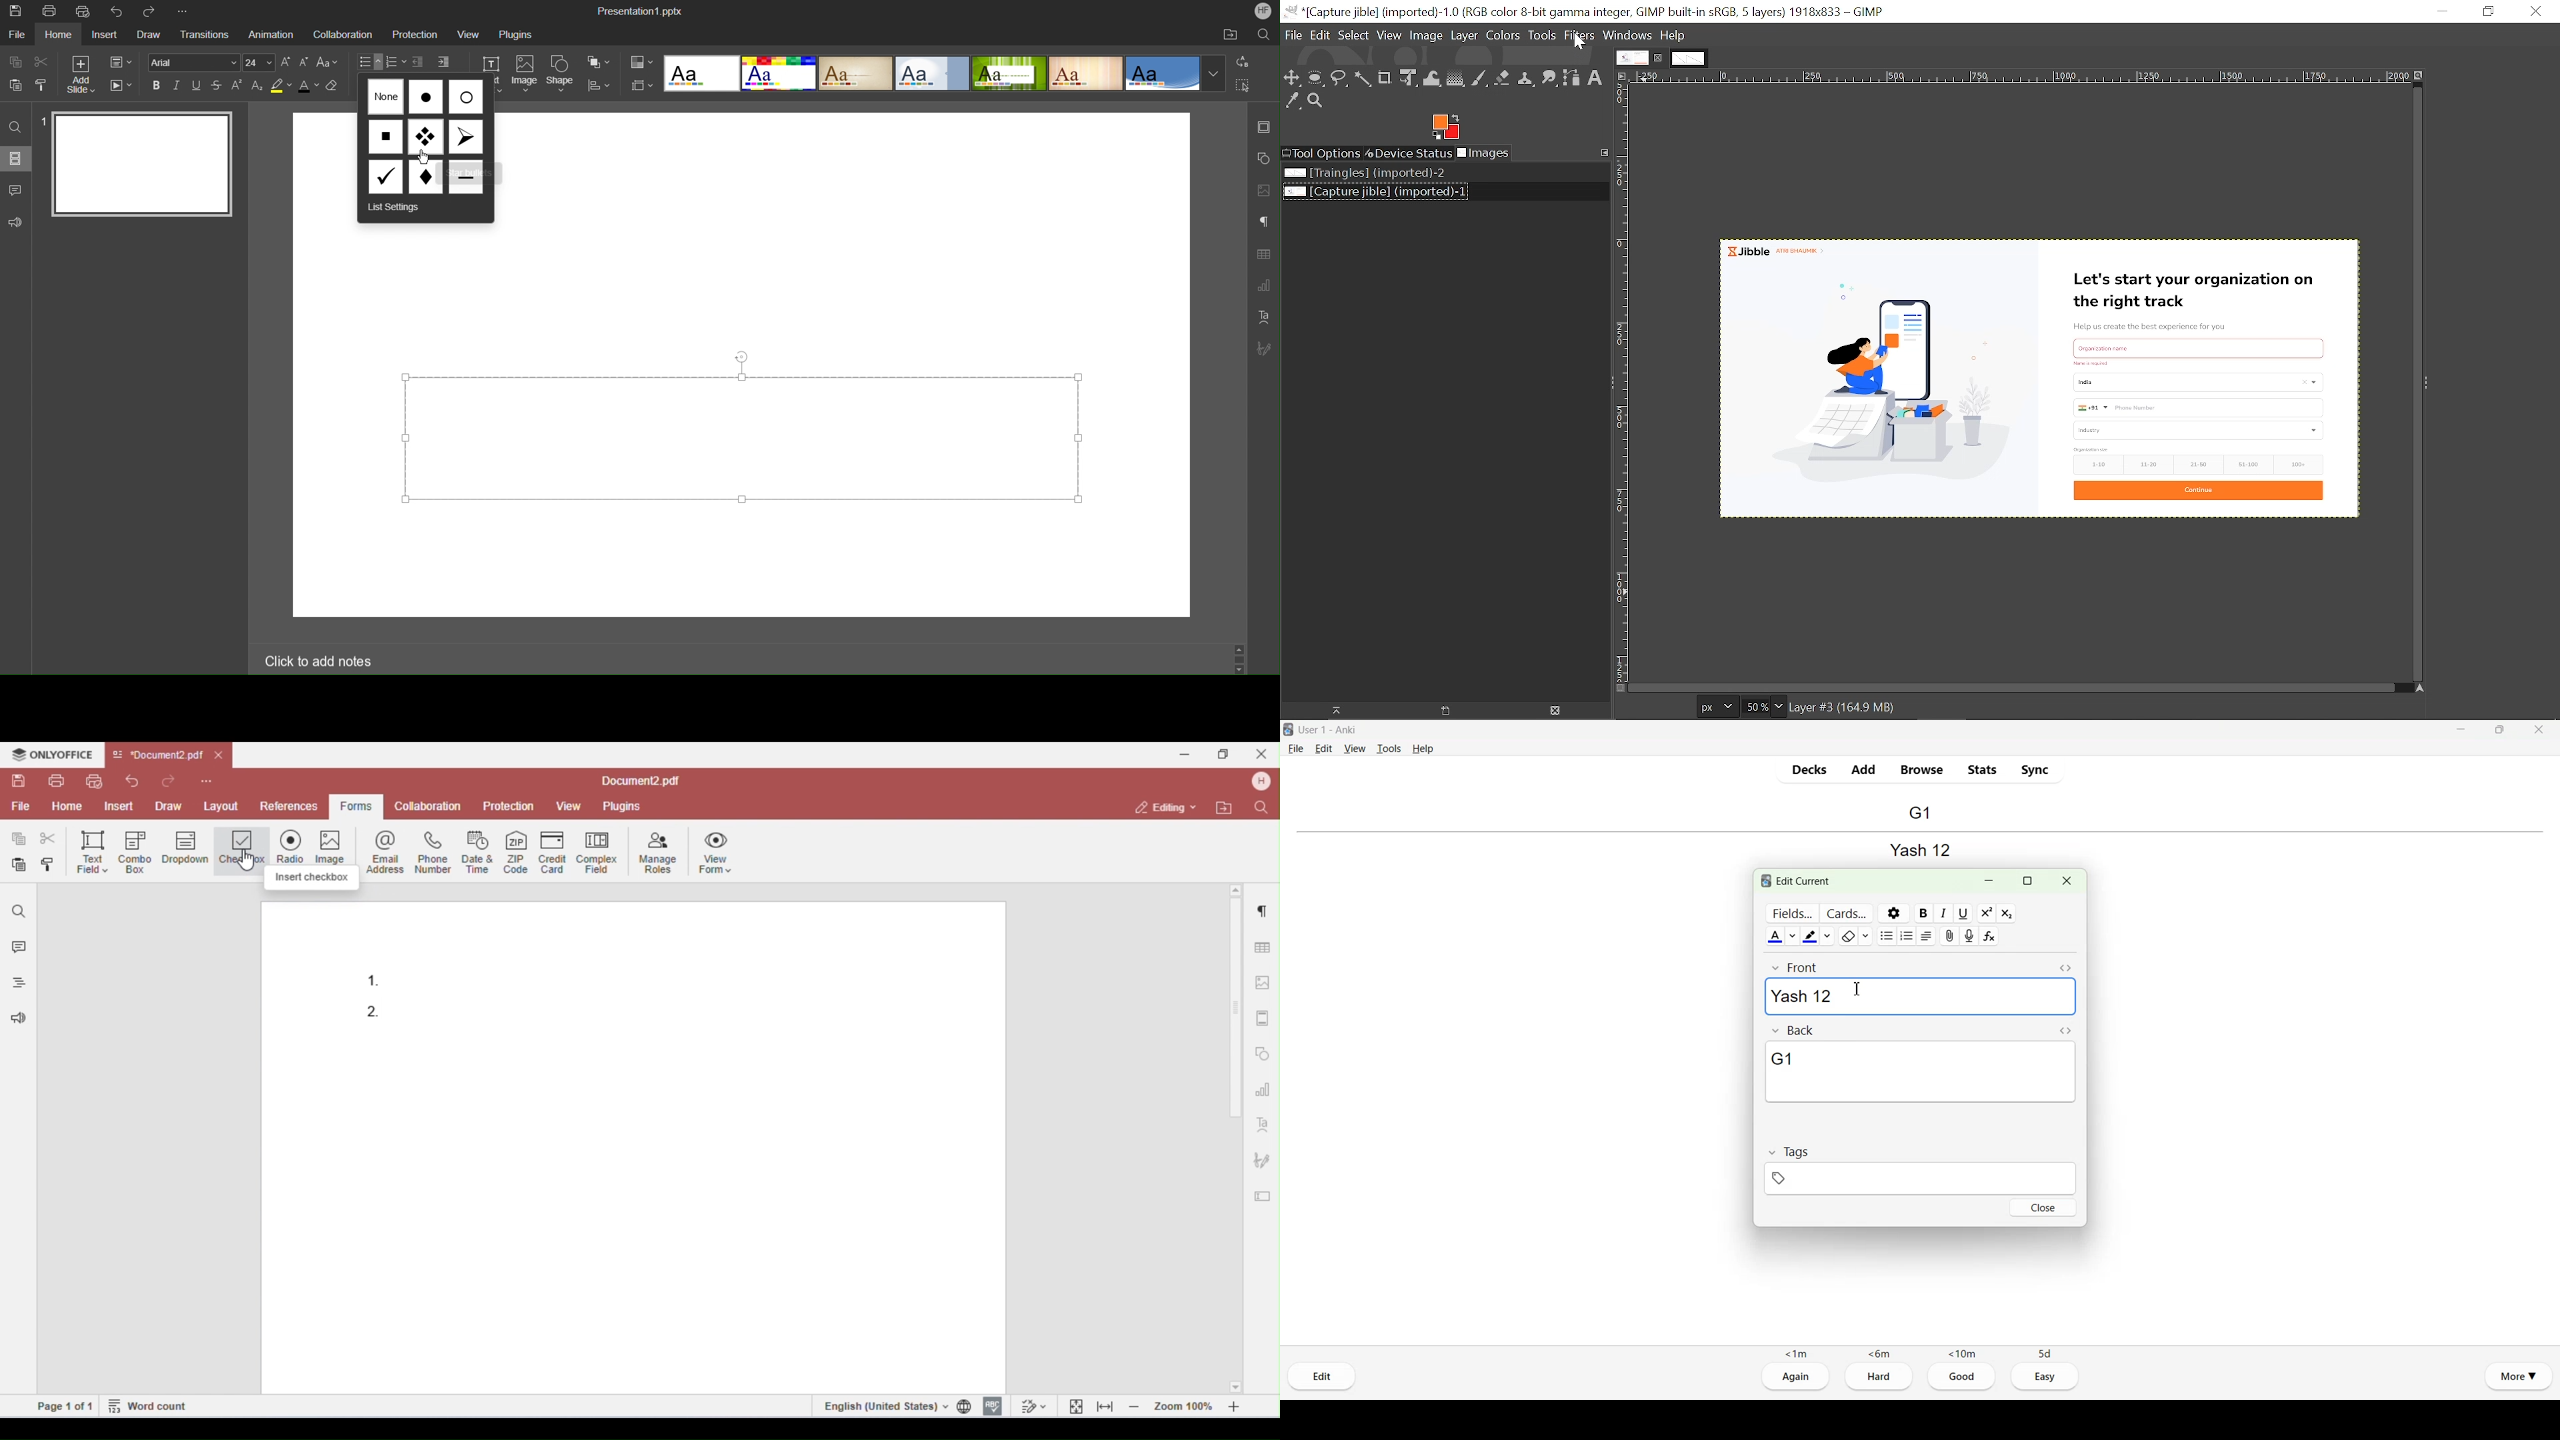  I want to click on Sync, so click(2035, 769).